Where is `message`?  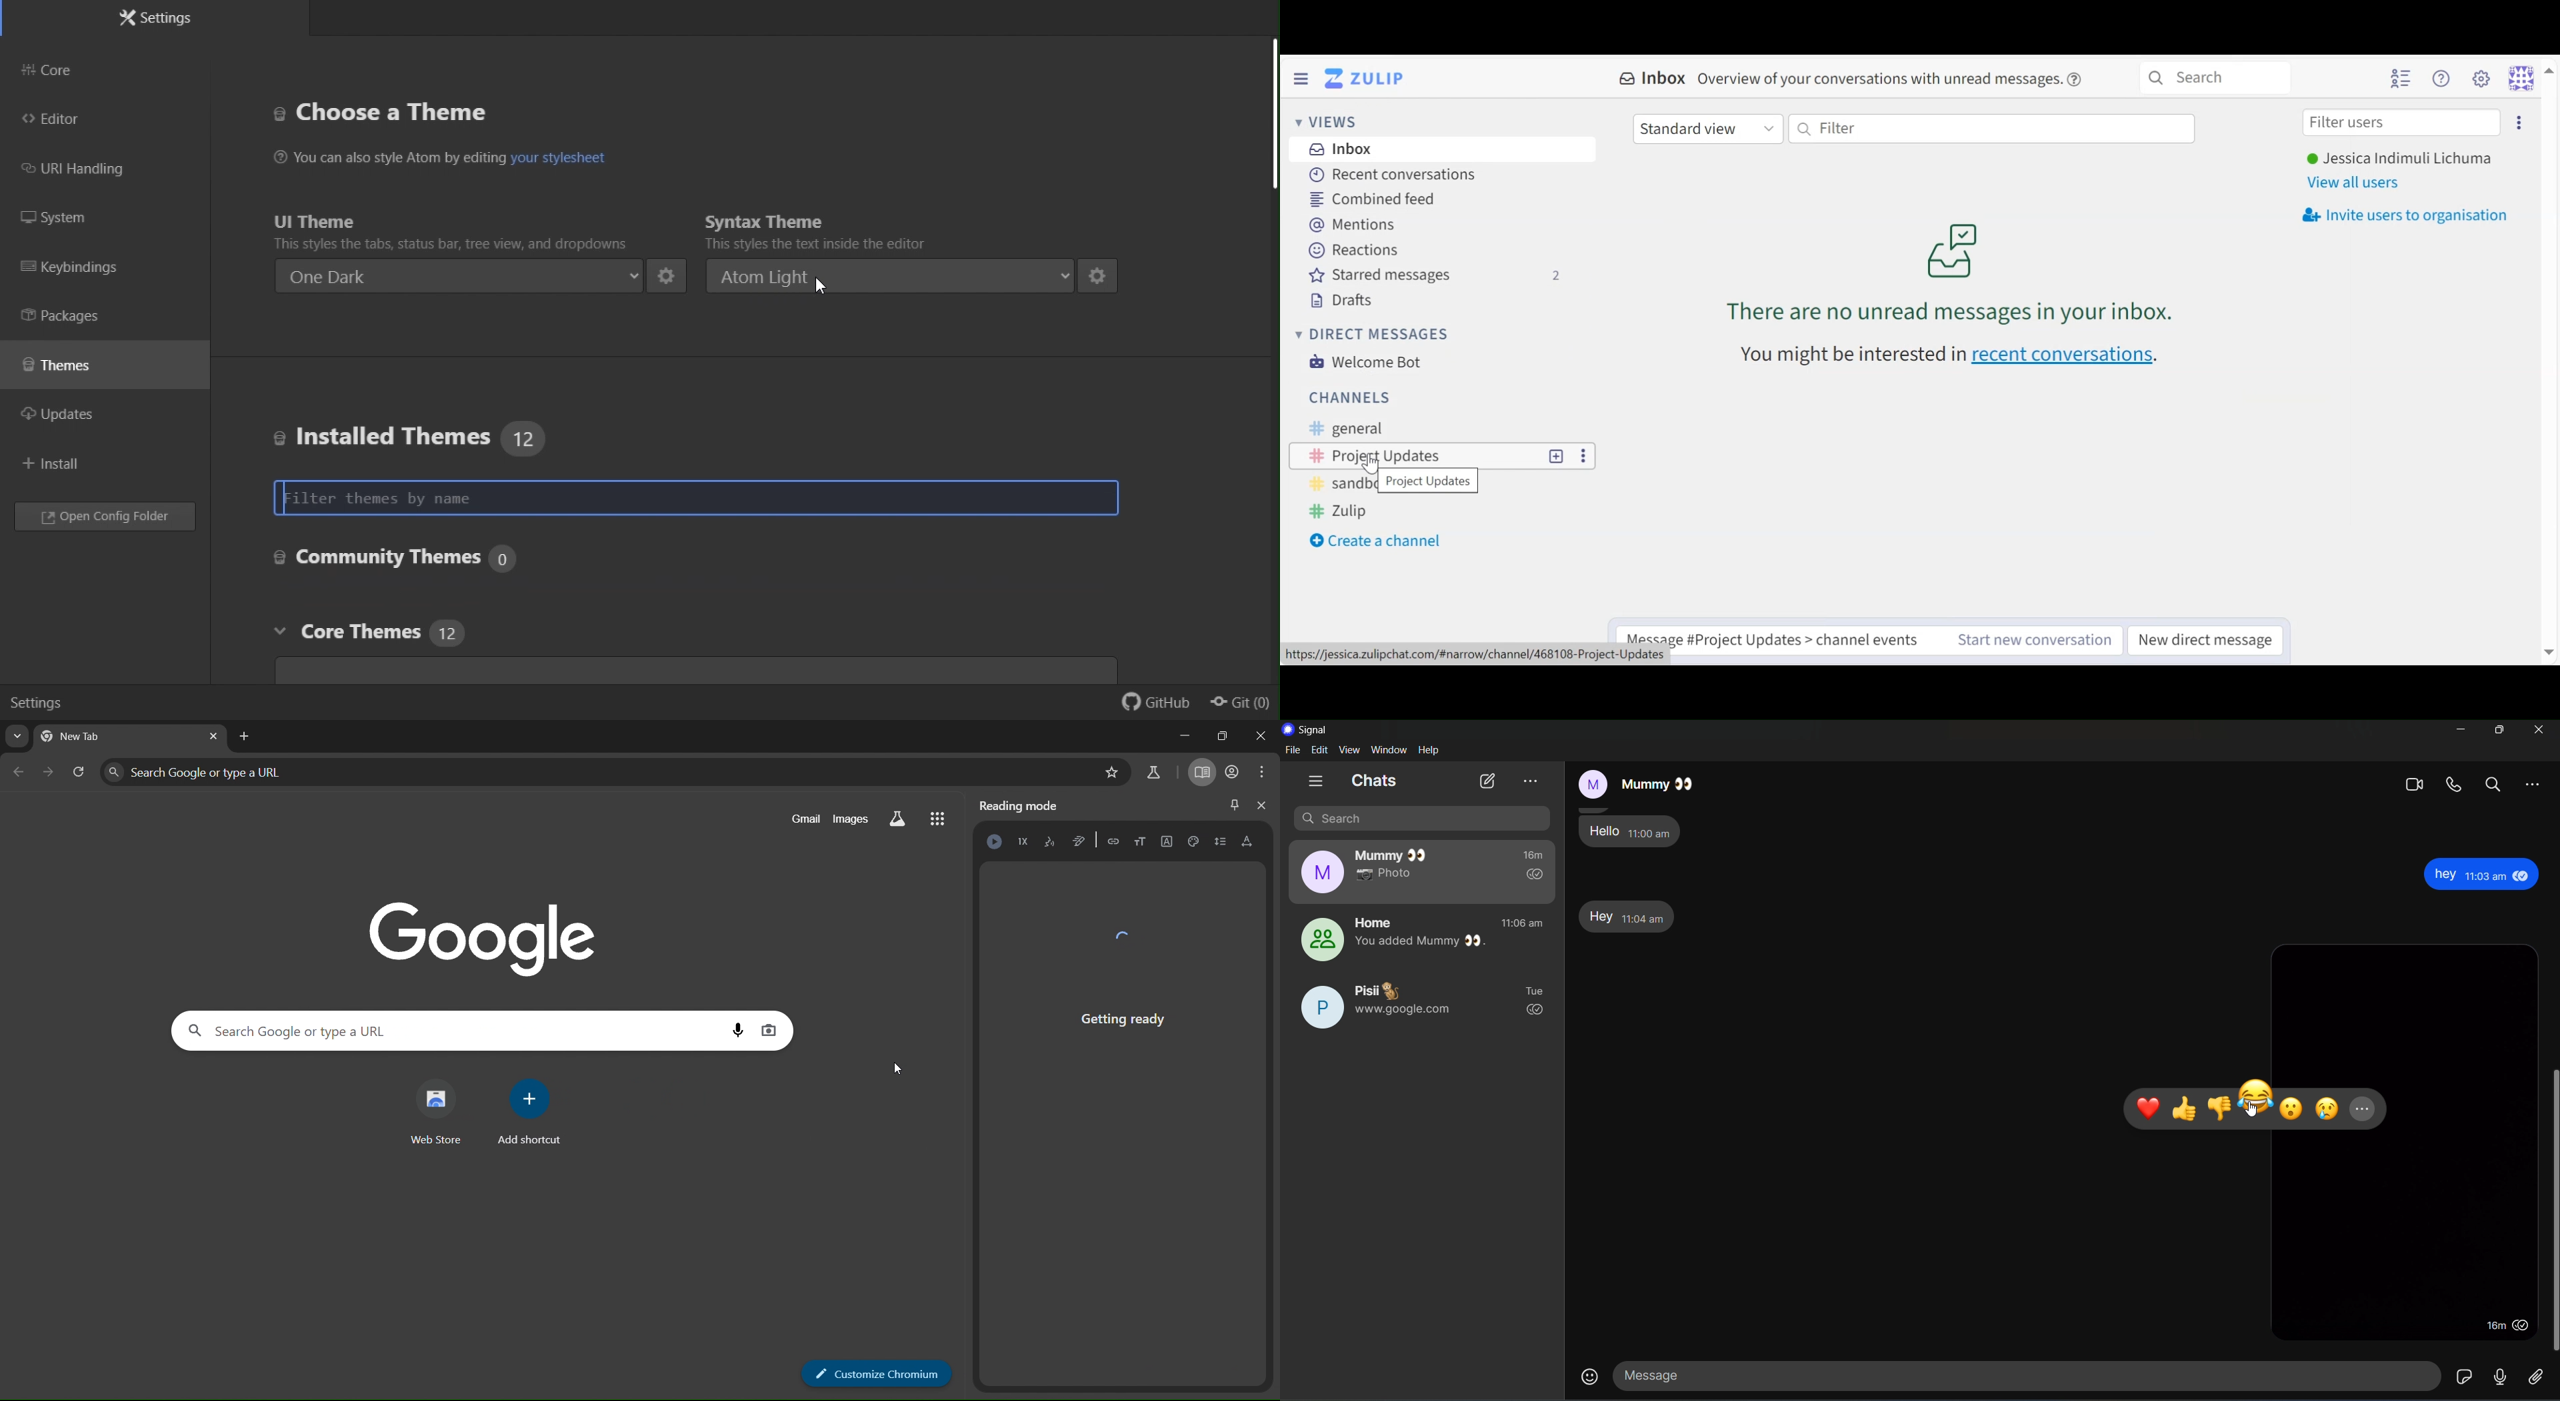 message is located at coordinates (2022, 1374).